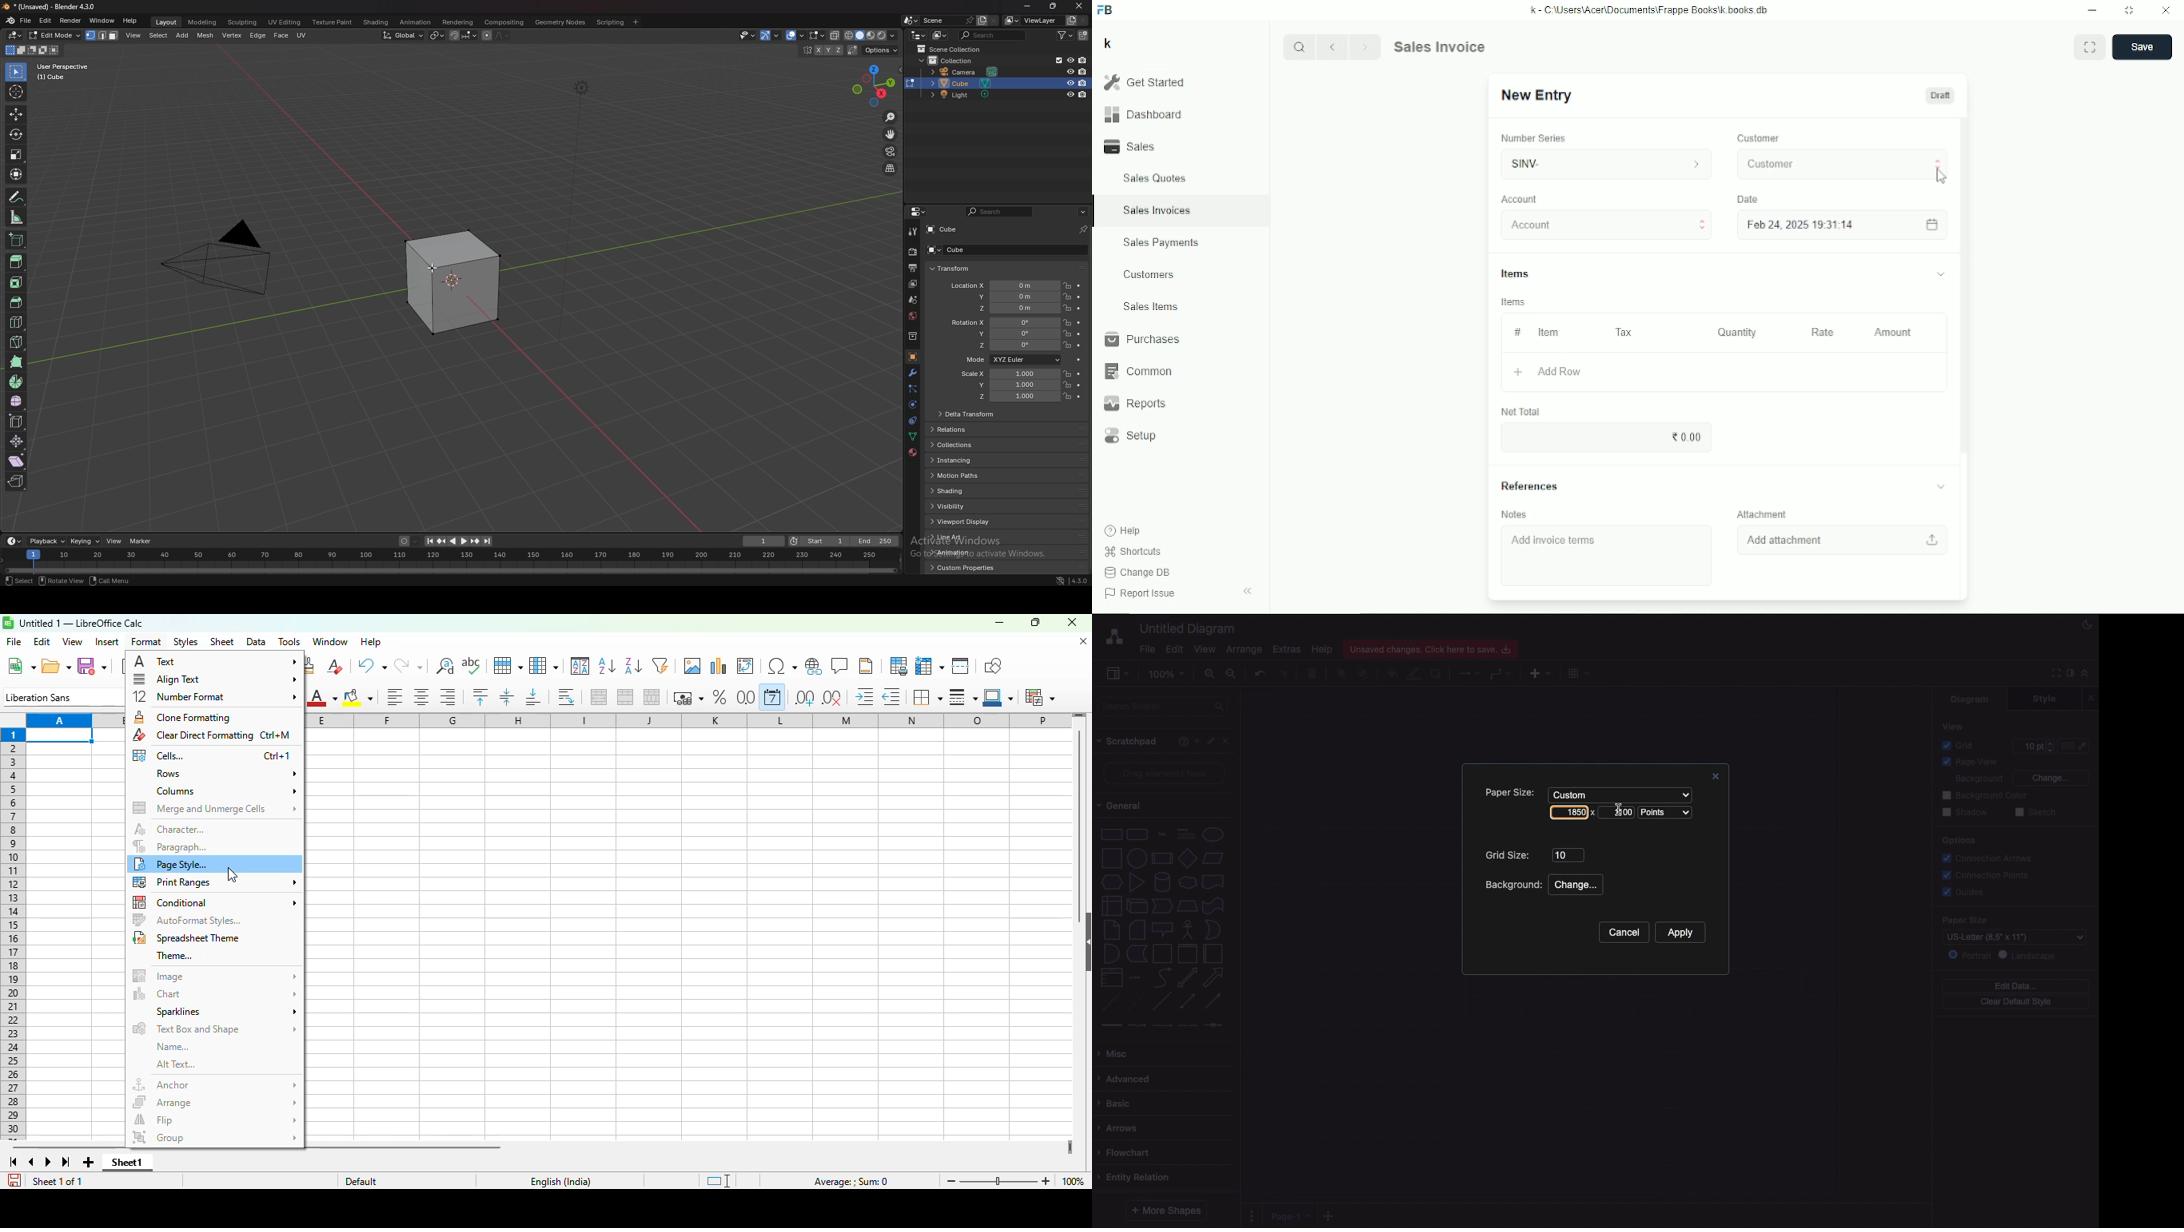  I want to click on chart, so click(217, 994).